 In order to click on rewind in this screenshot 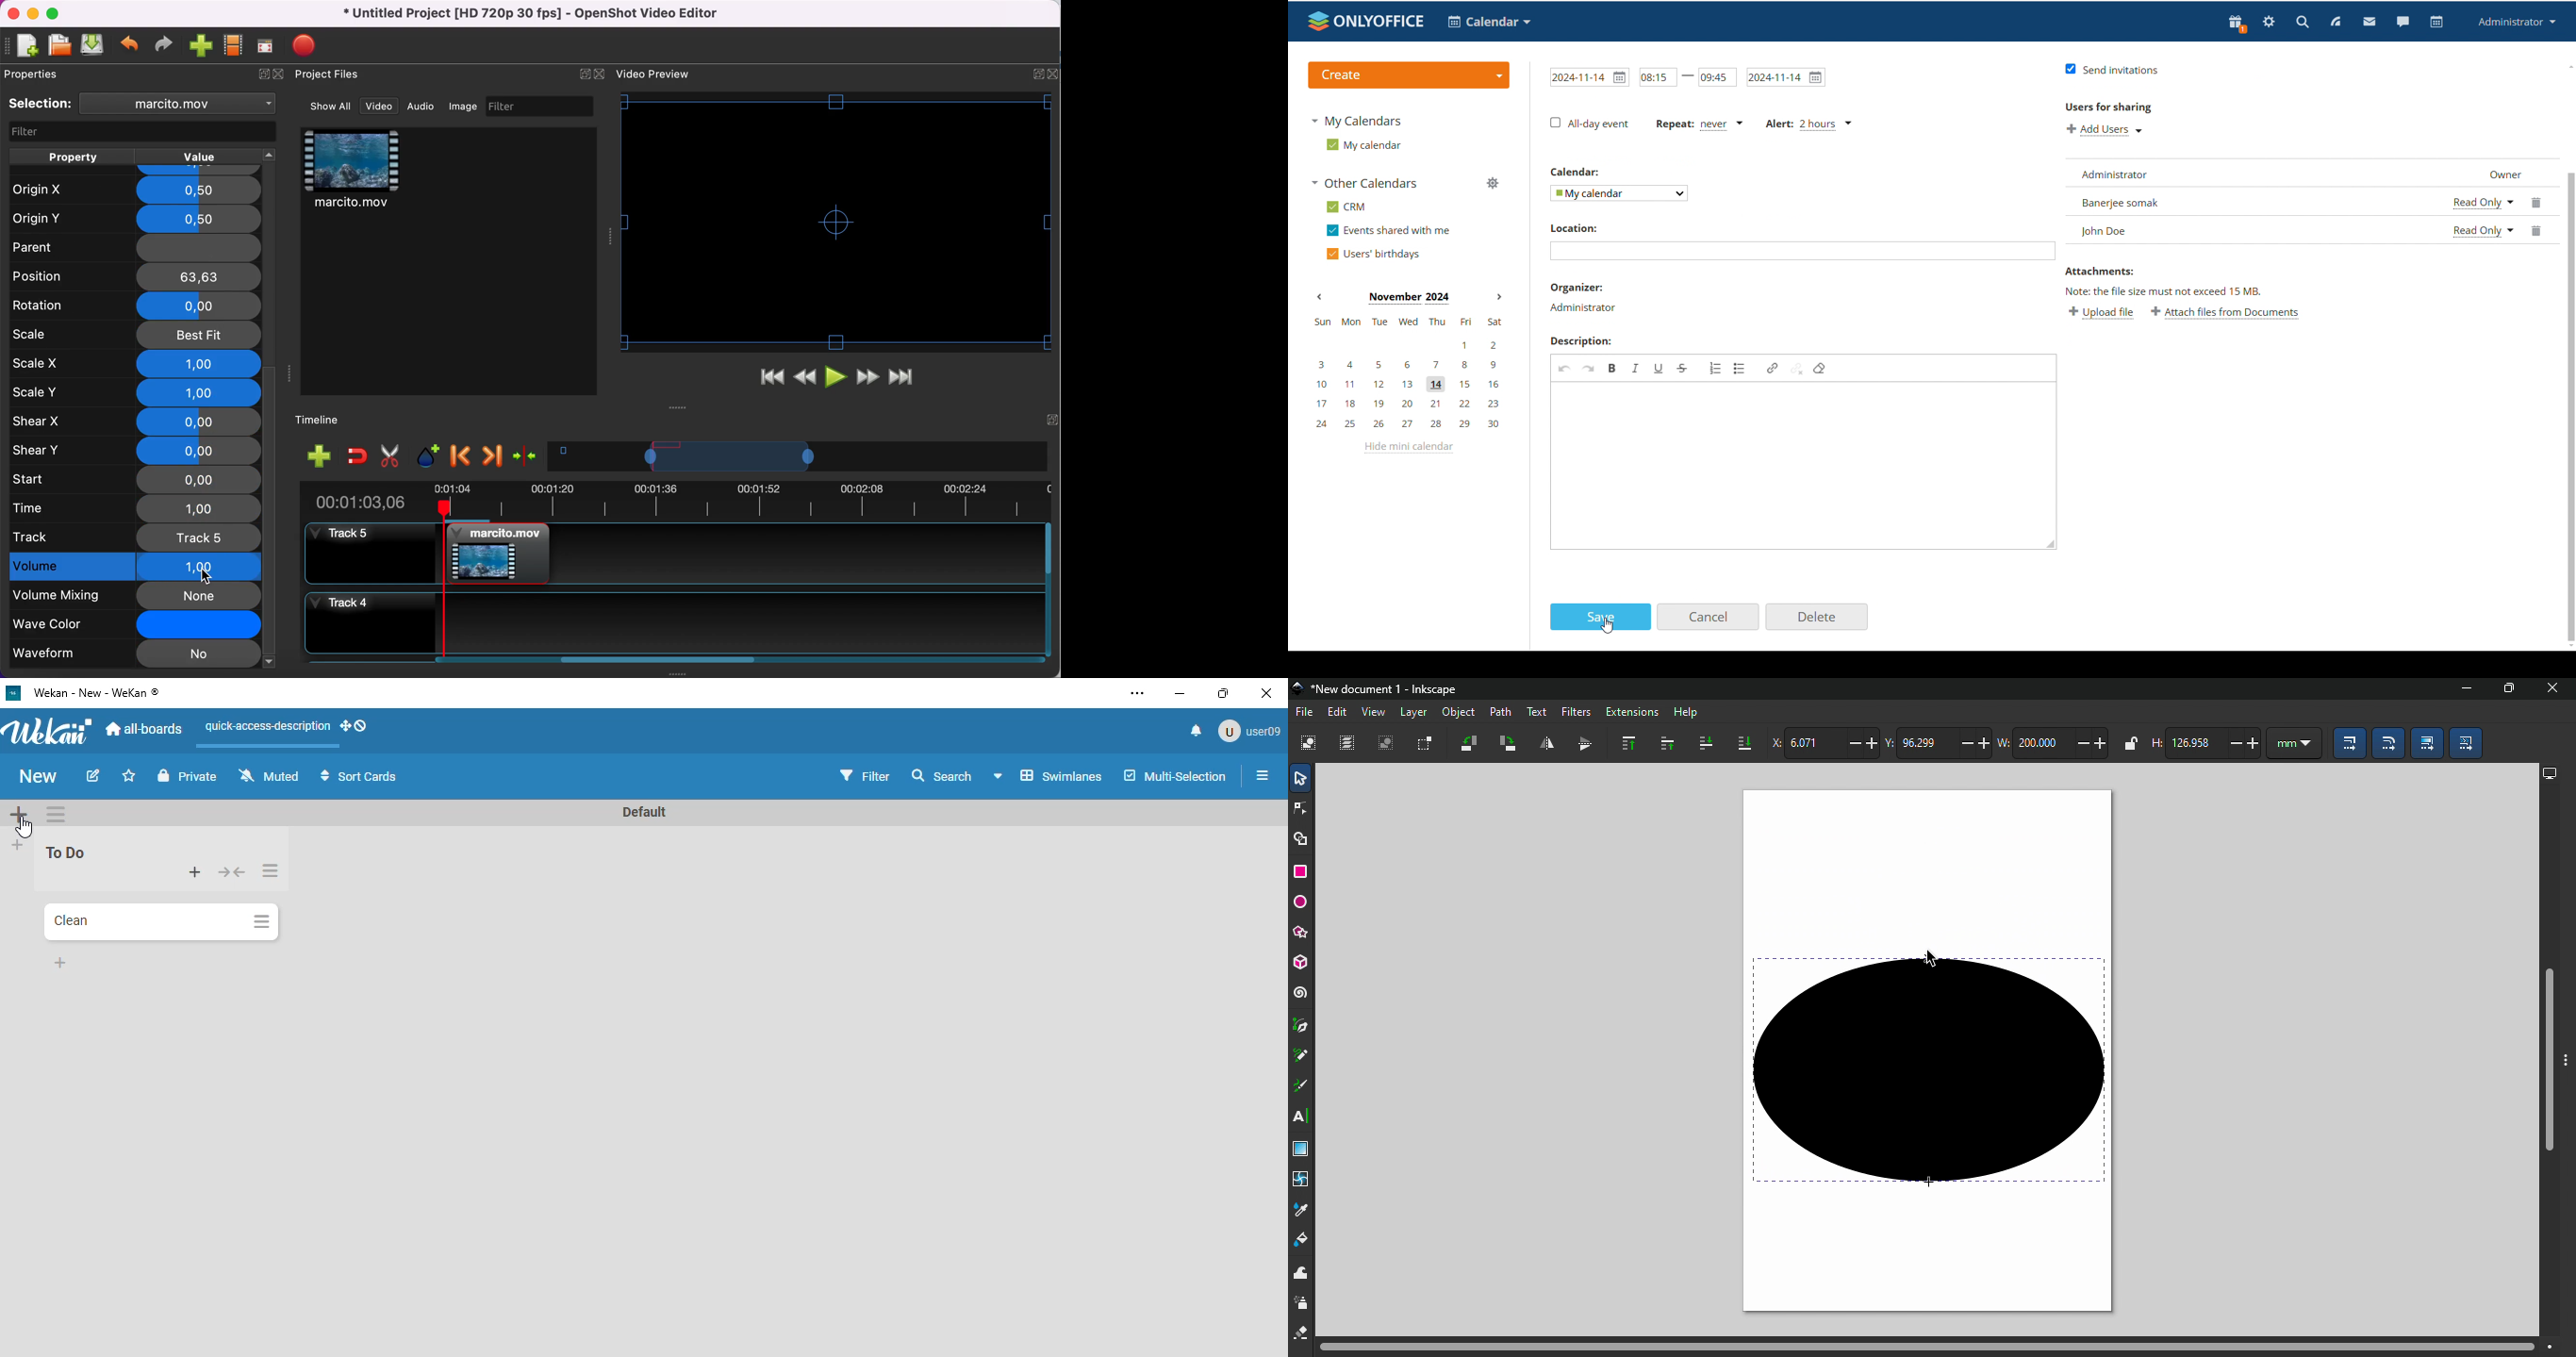, I will do `click(806, 381)`.